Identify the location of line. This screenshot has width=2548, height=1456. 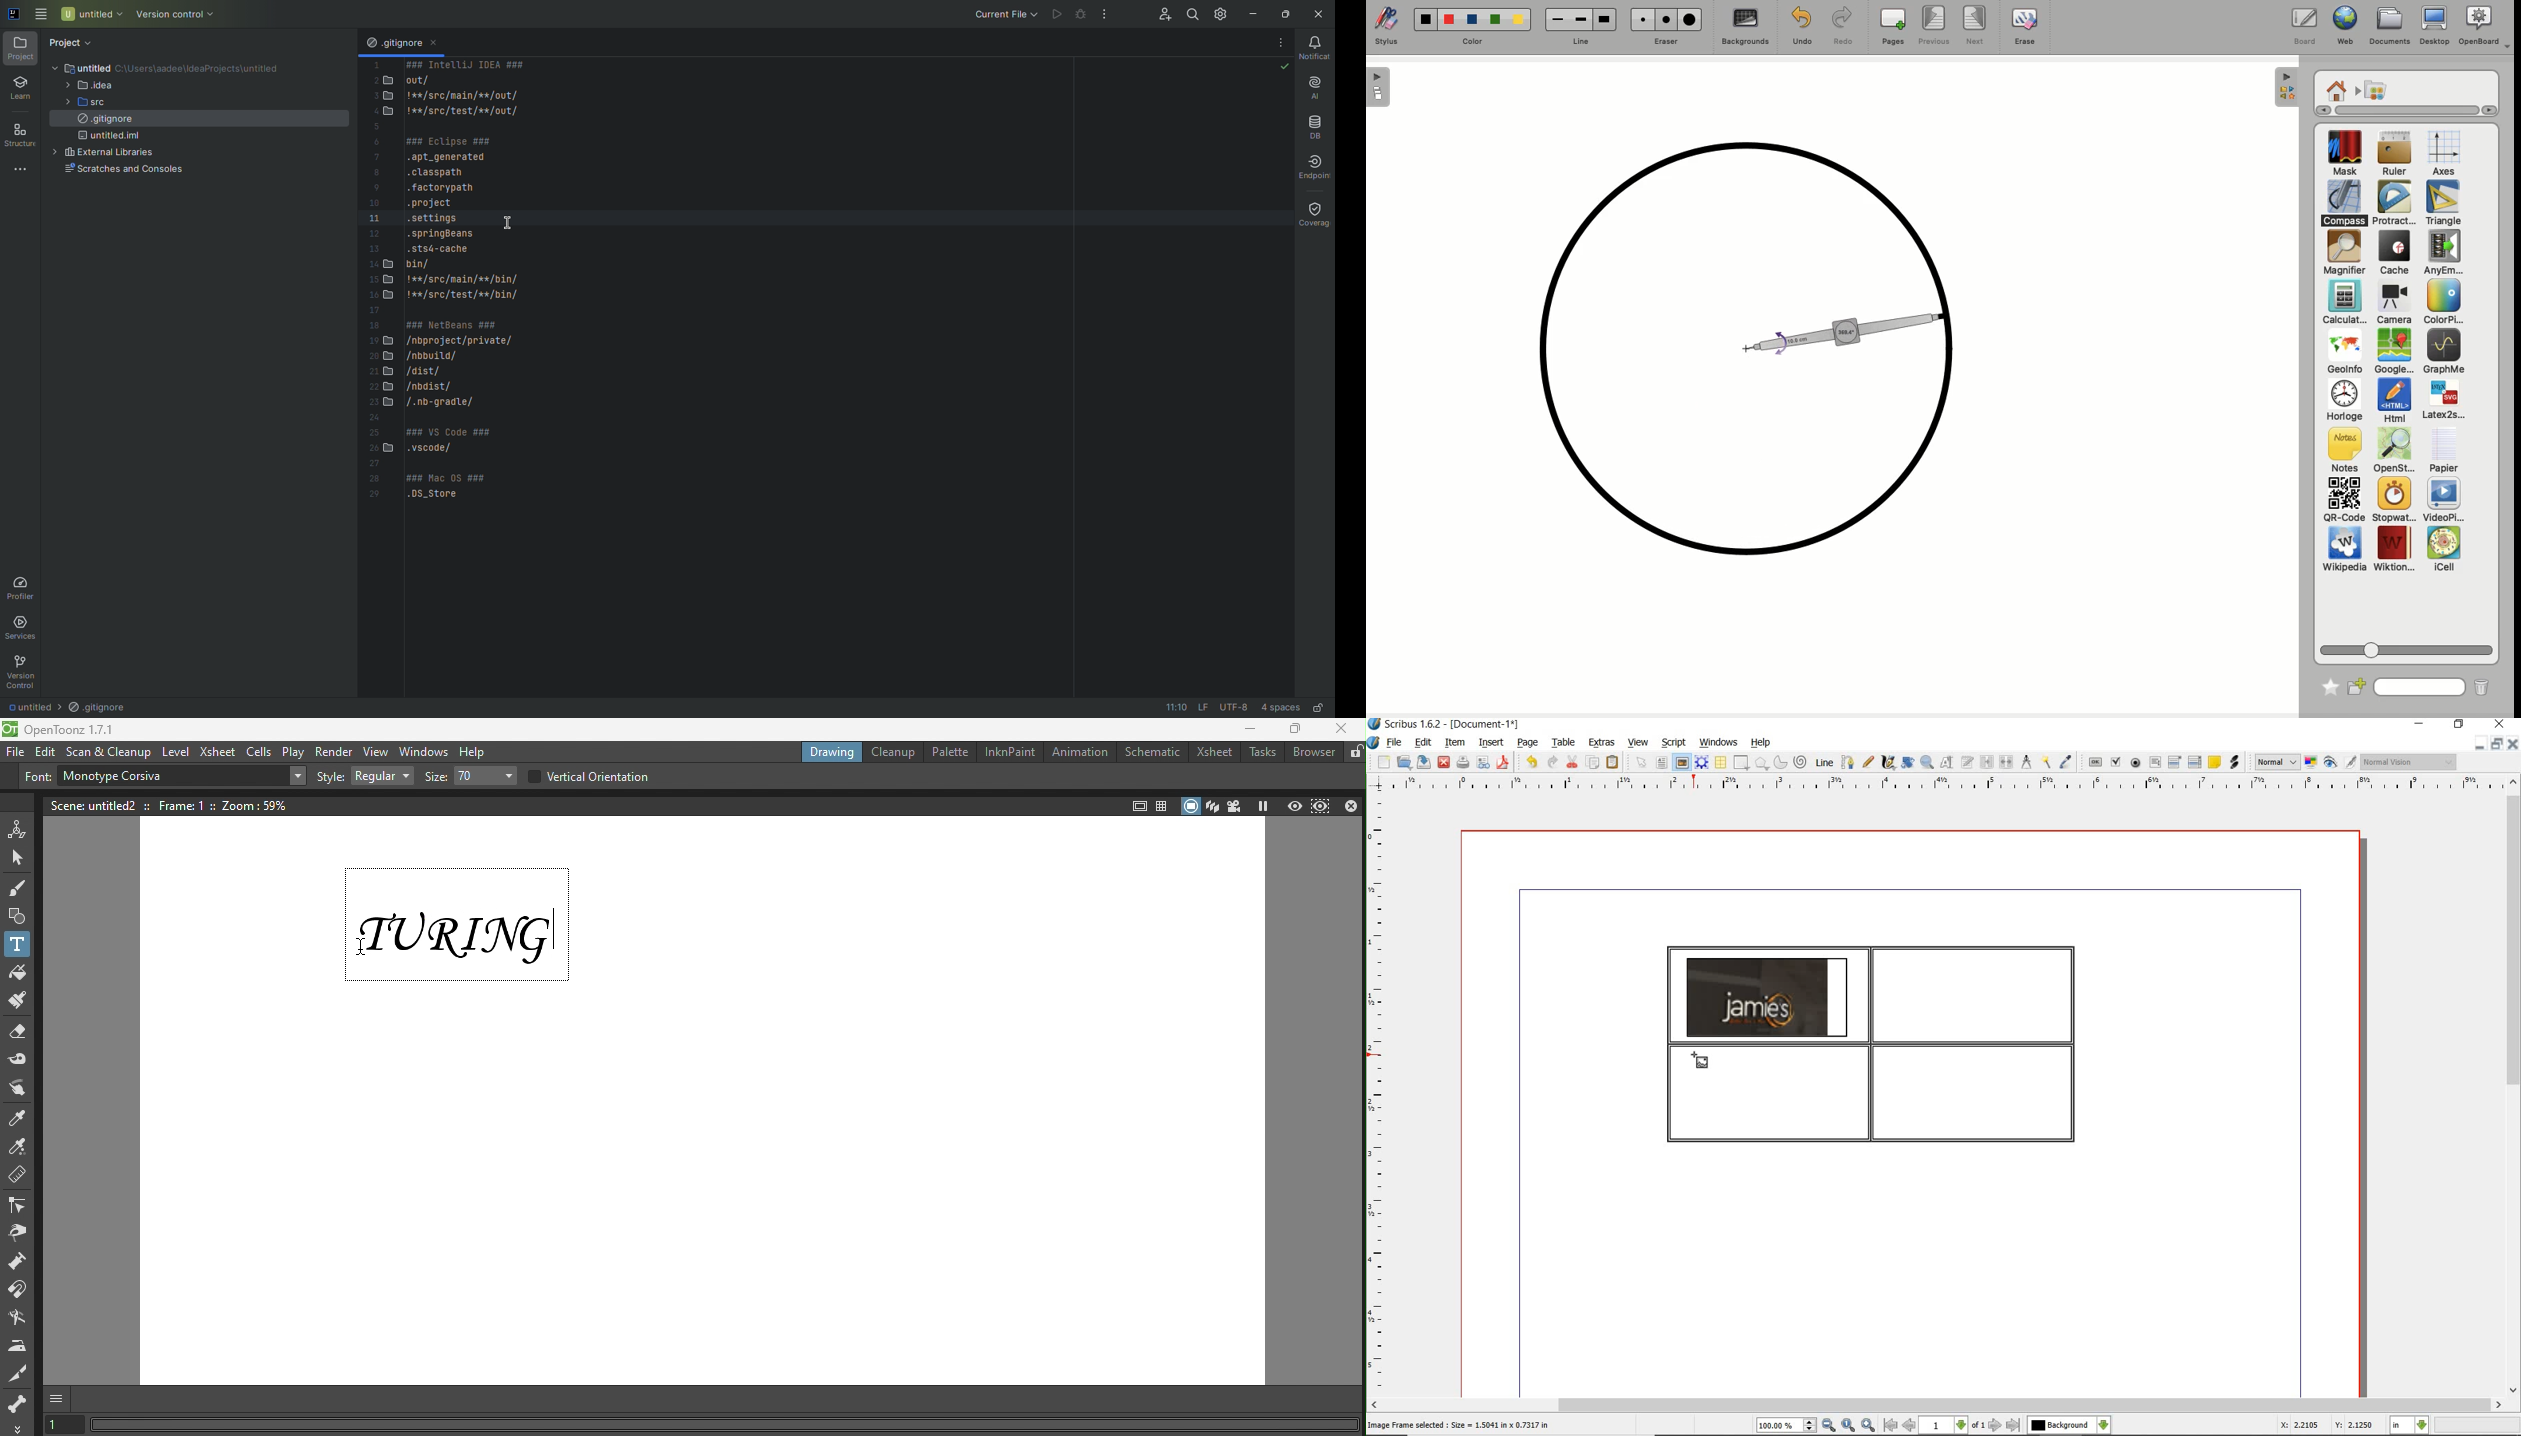
(1579, 41).